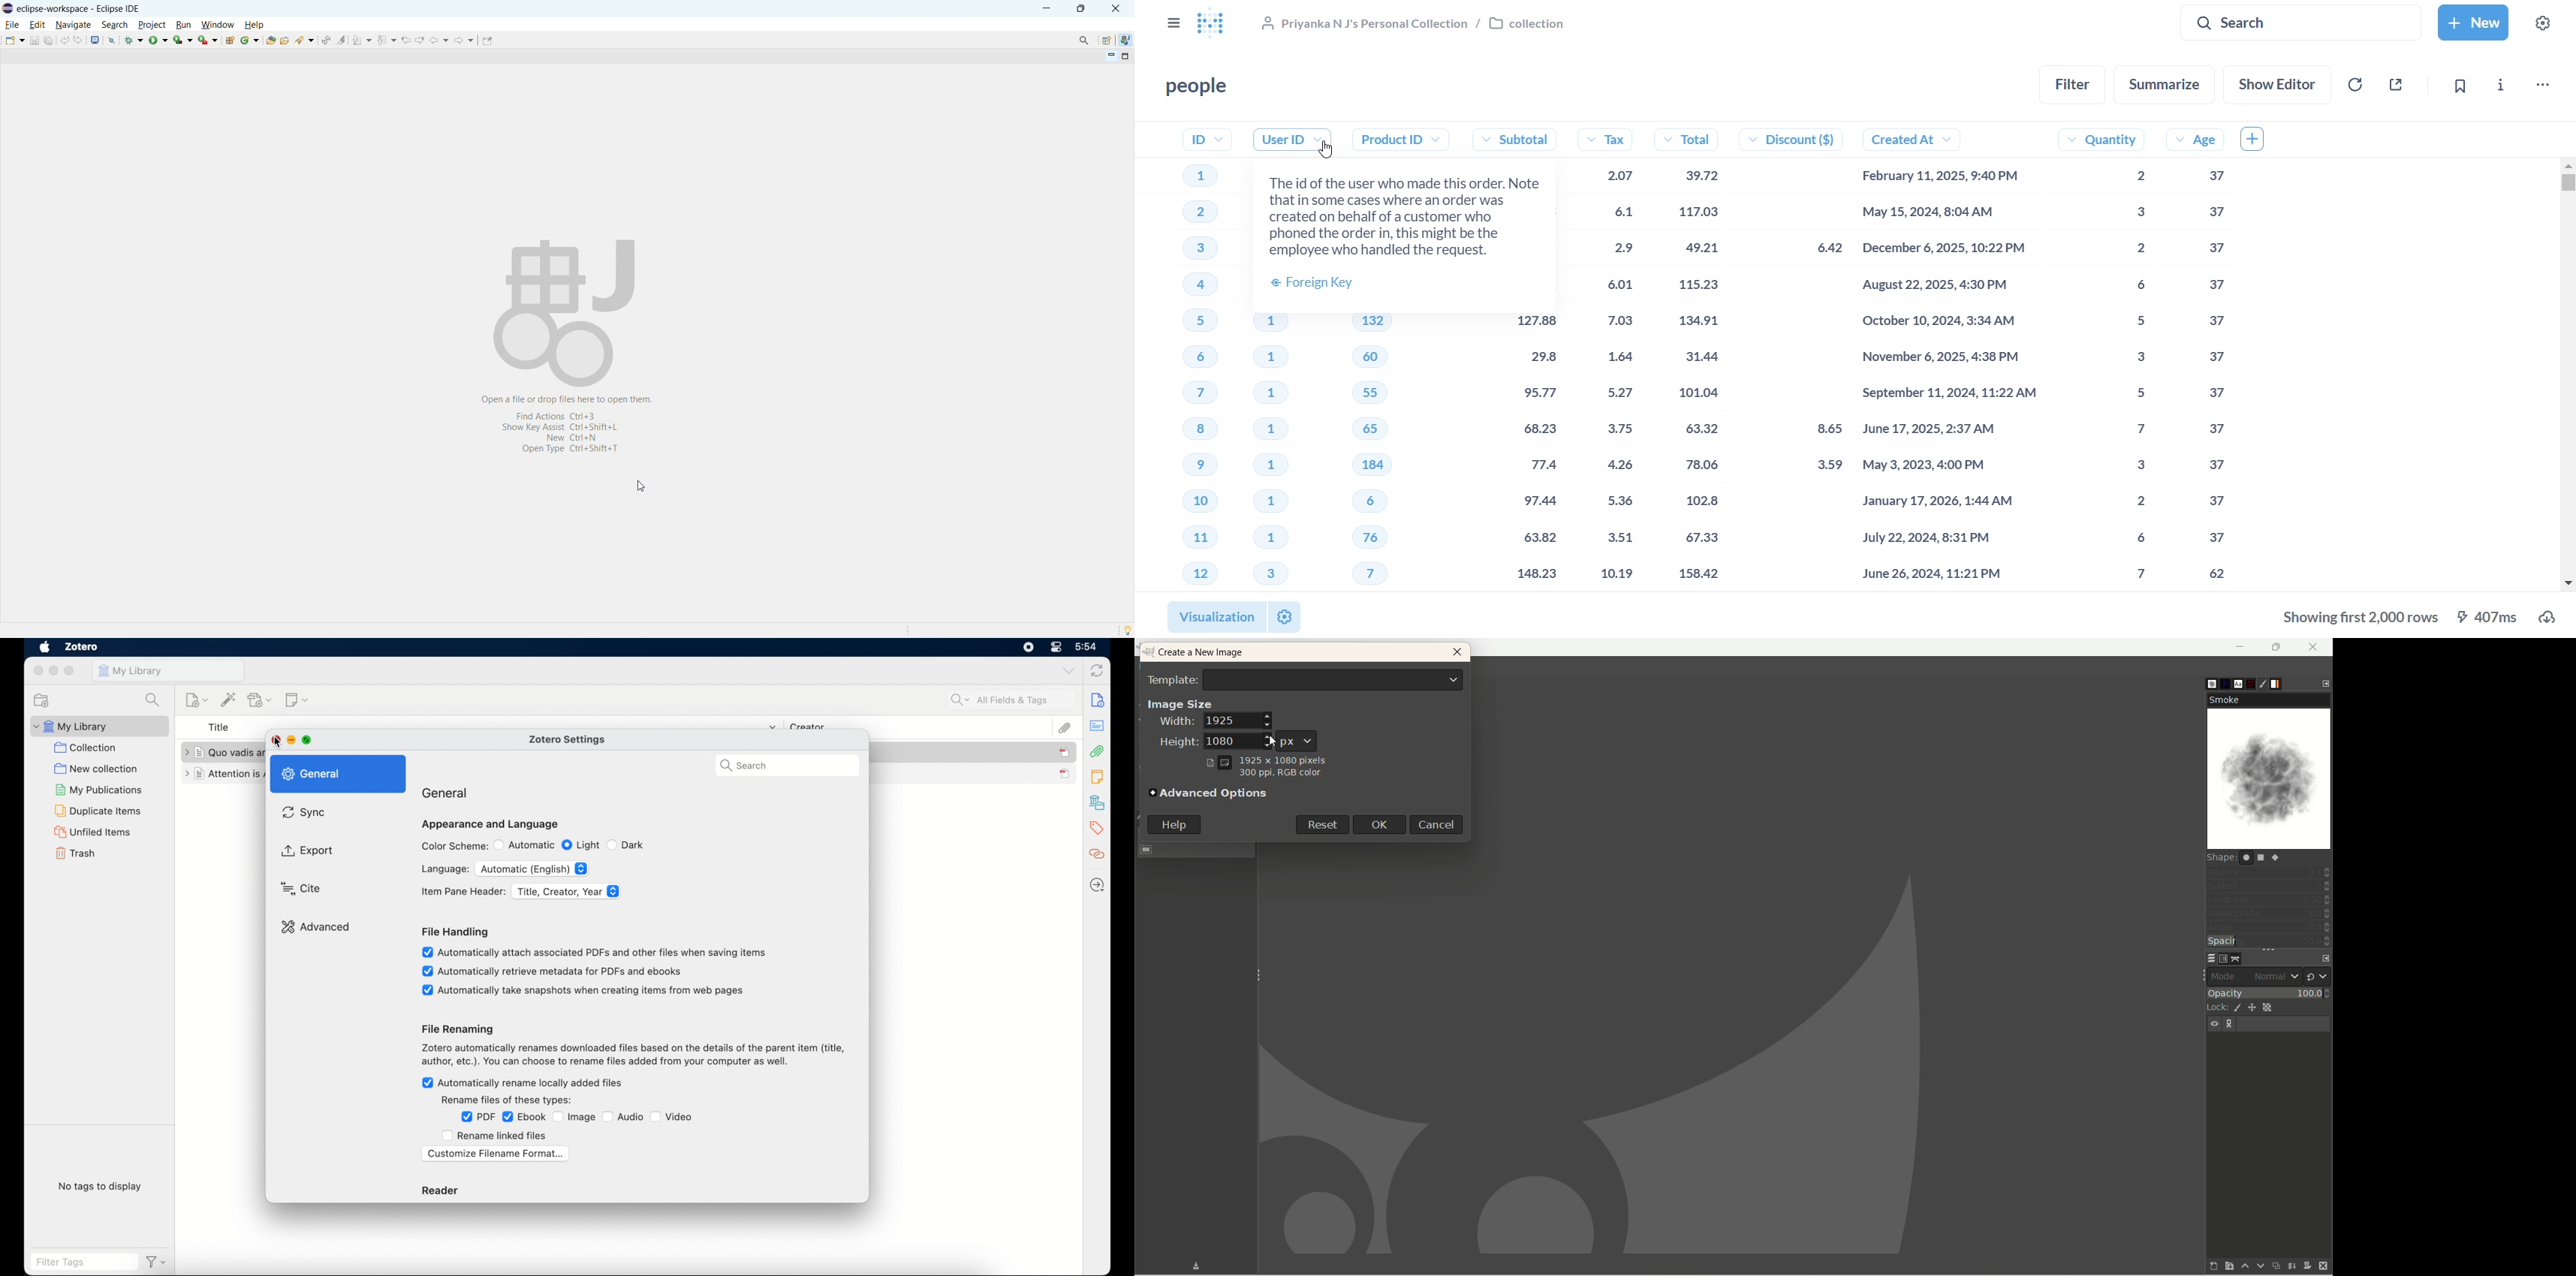  I want to click on lock alpha channel, so click(2273, 1008).